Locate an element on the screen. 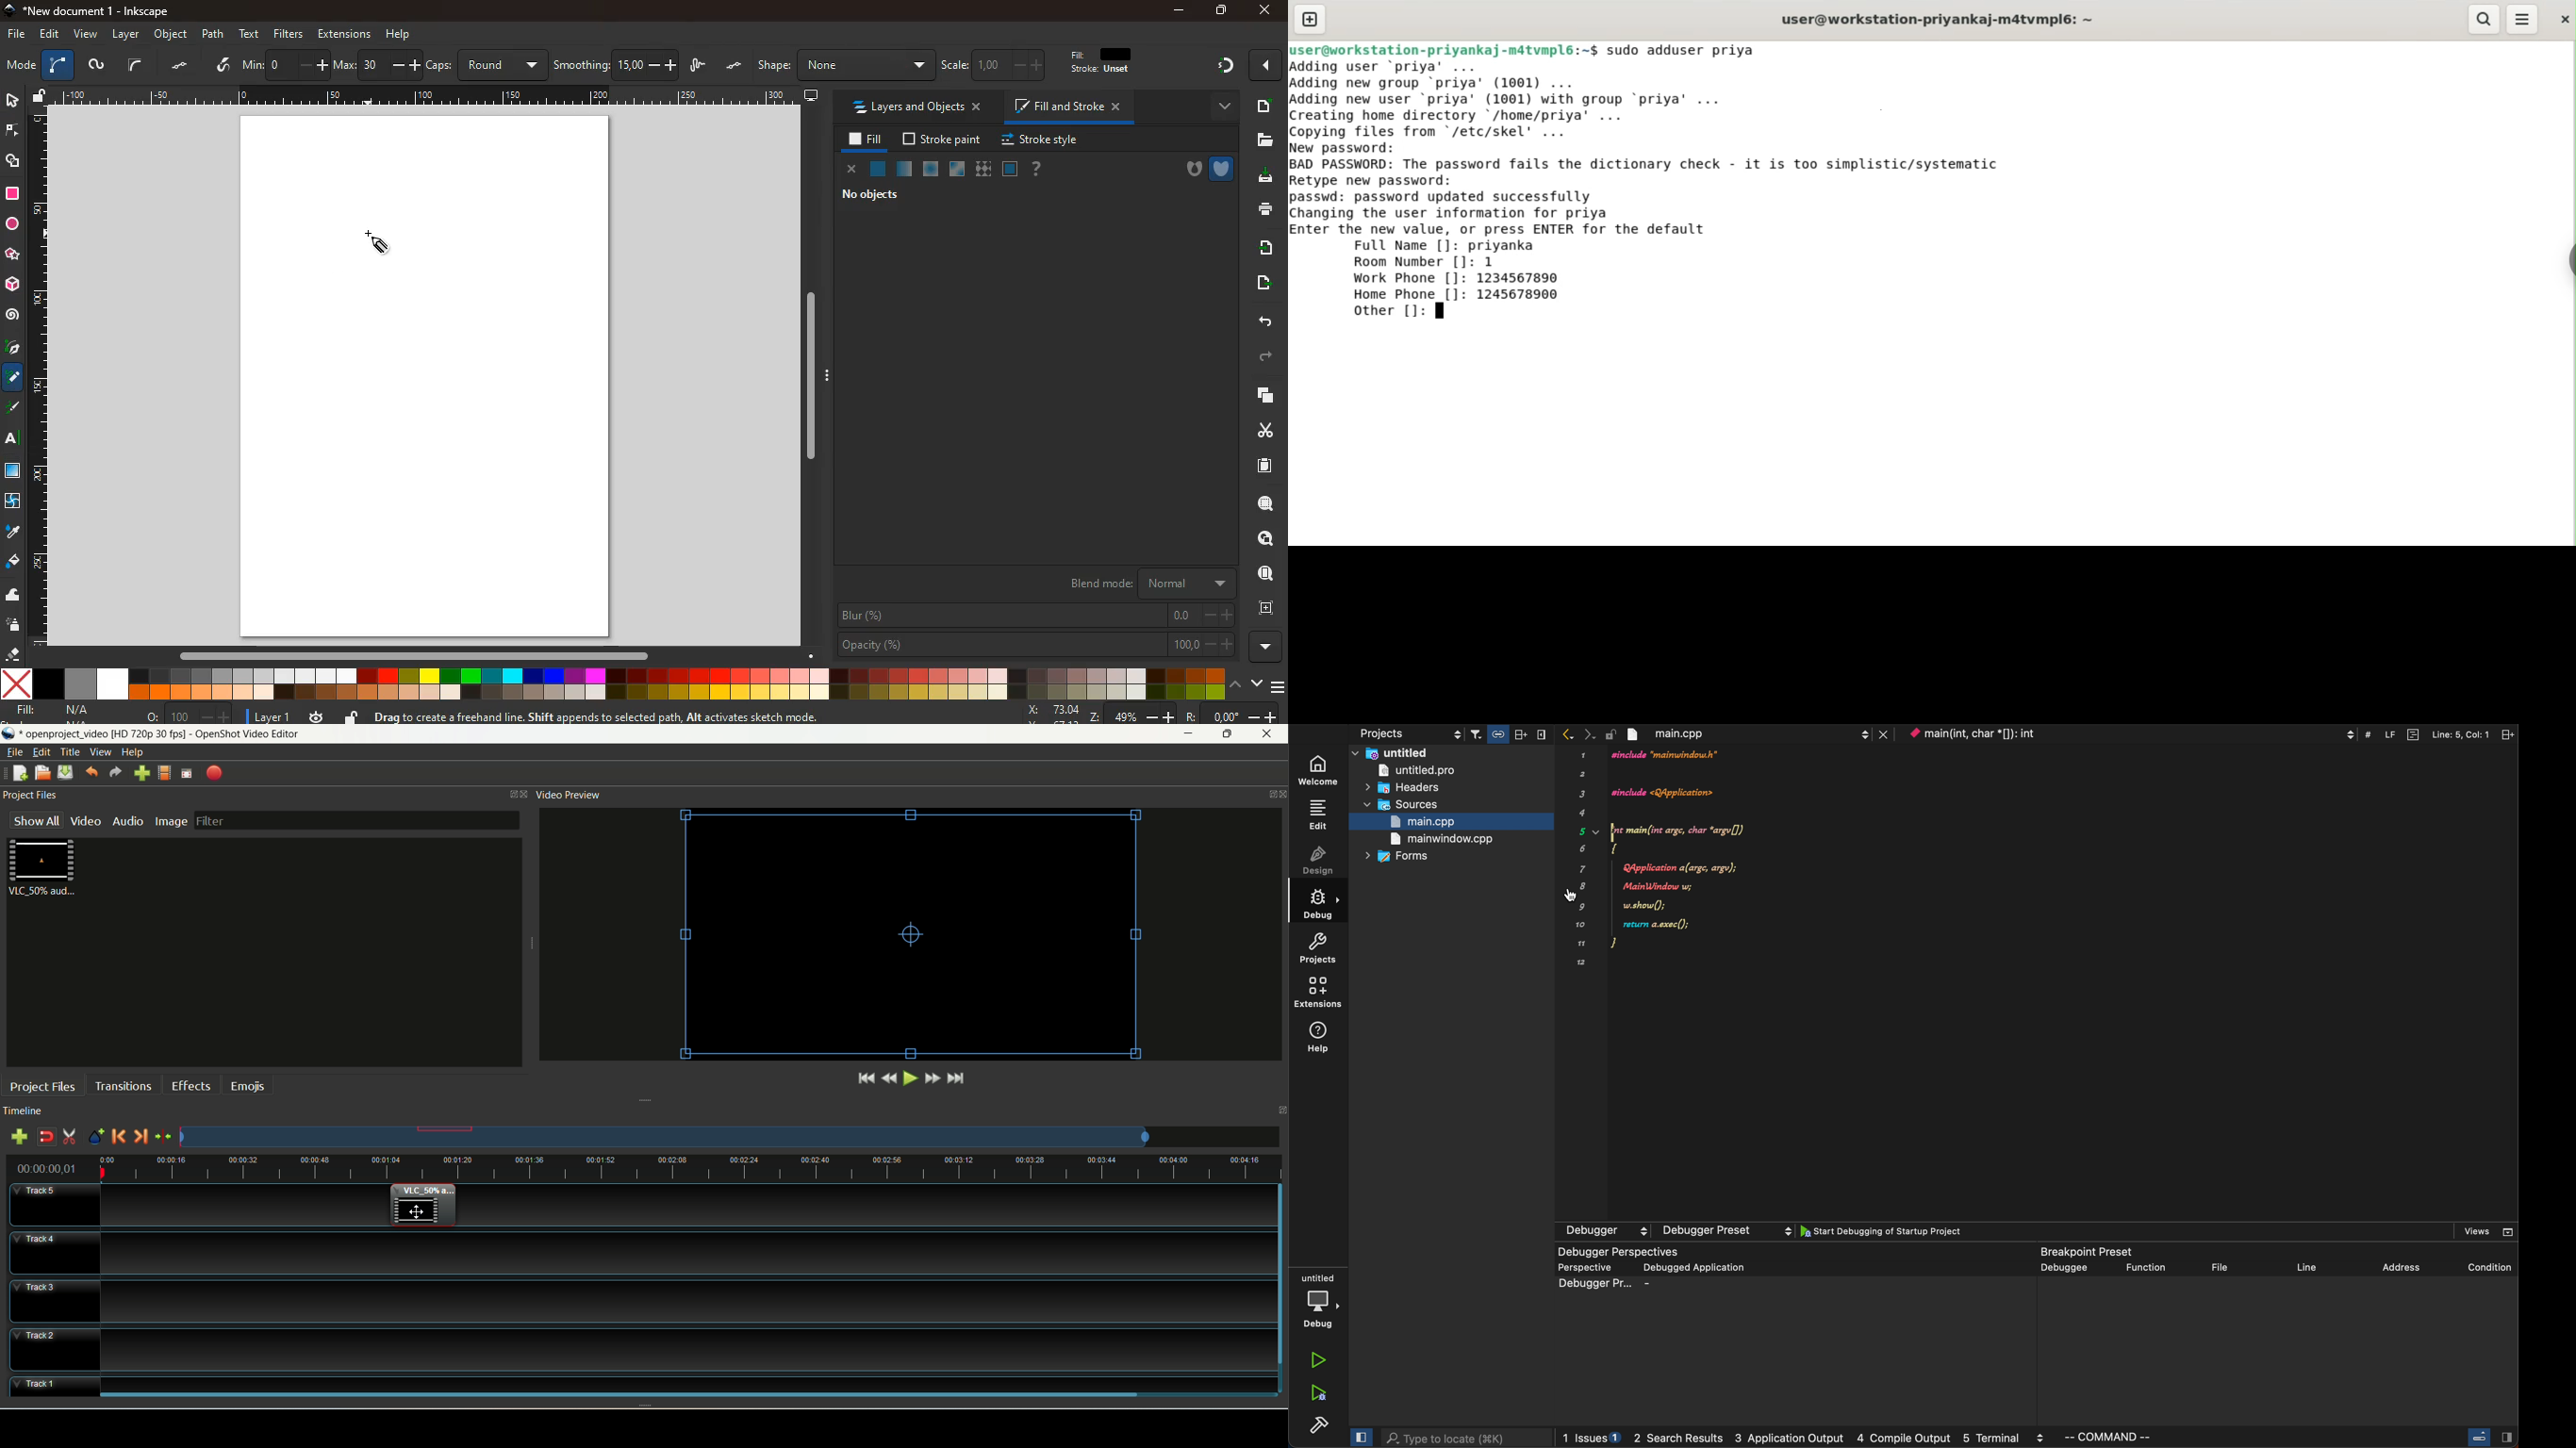 The height and width of the screenshot is (1456, 2576). unlock is located at coordinates (352, 716).